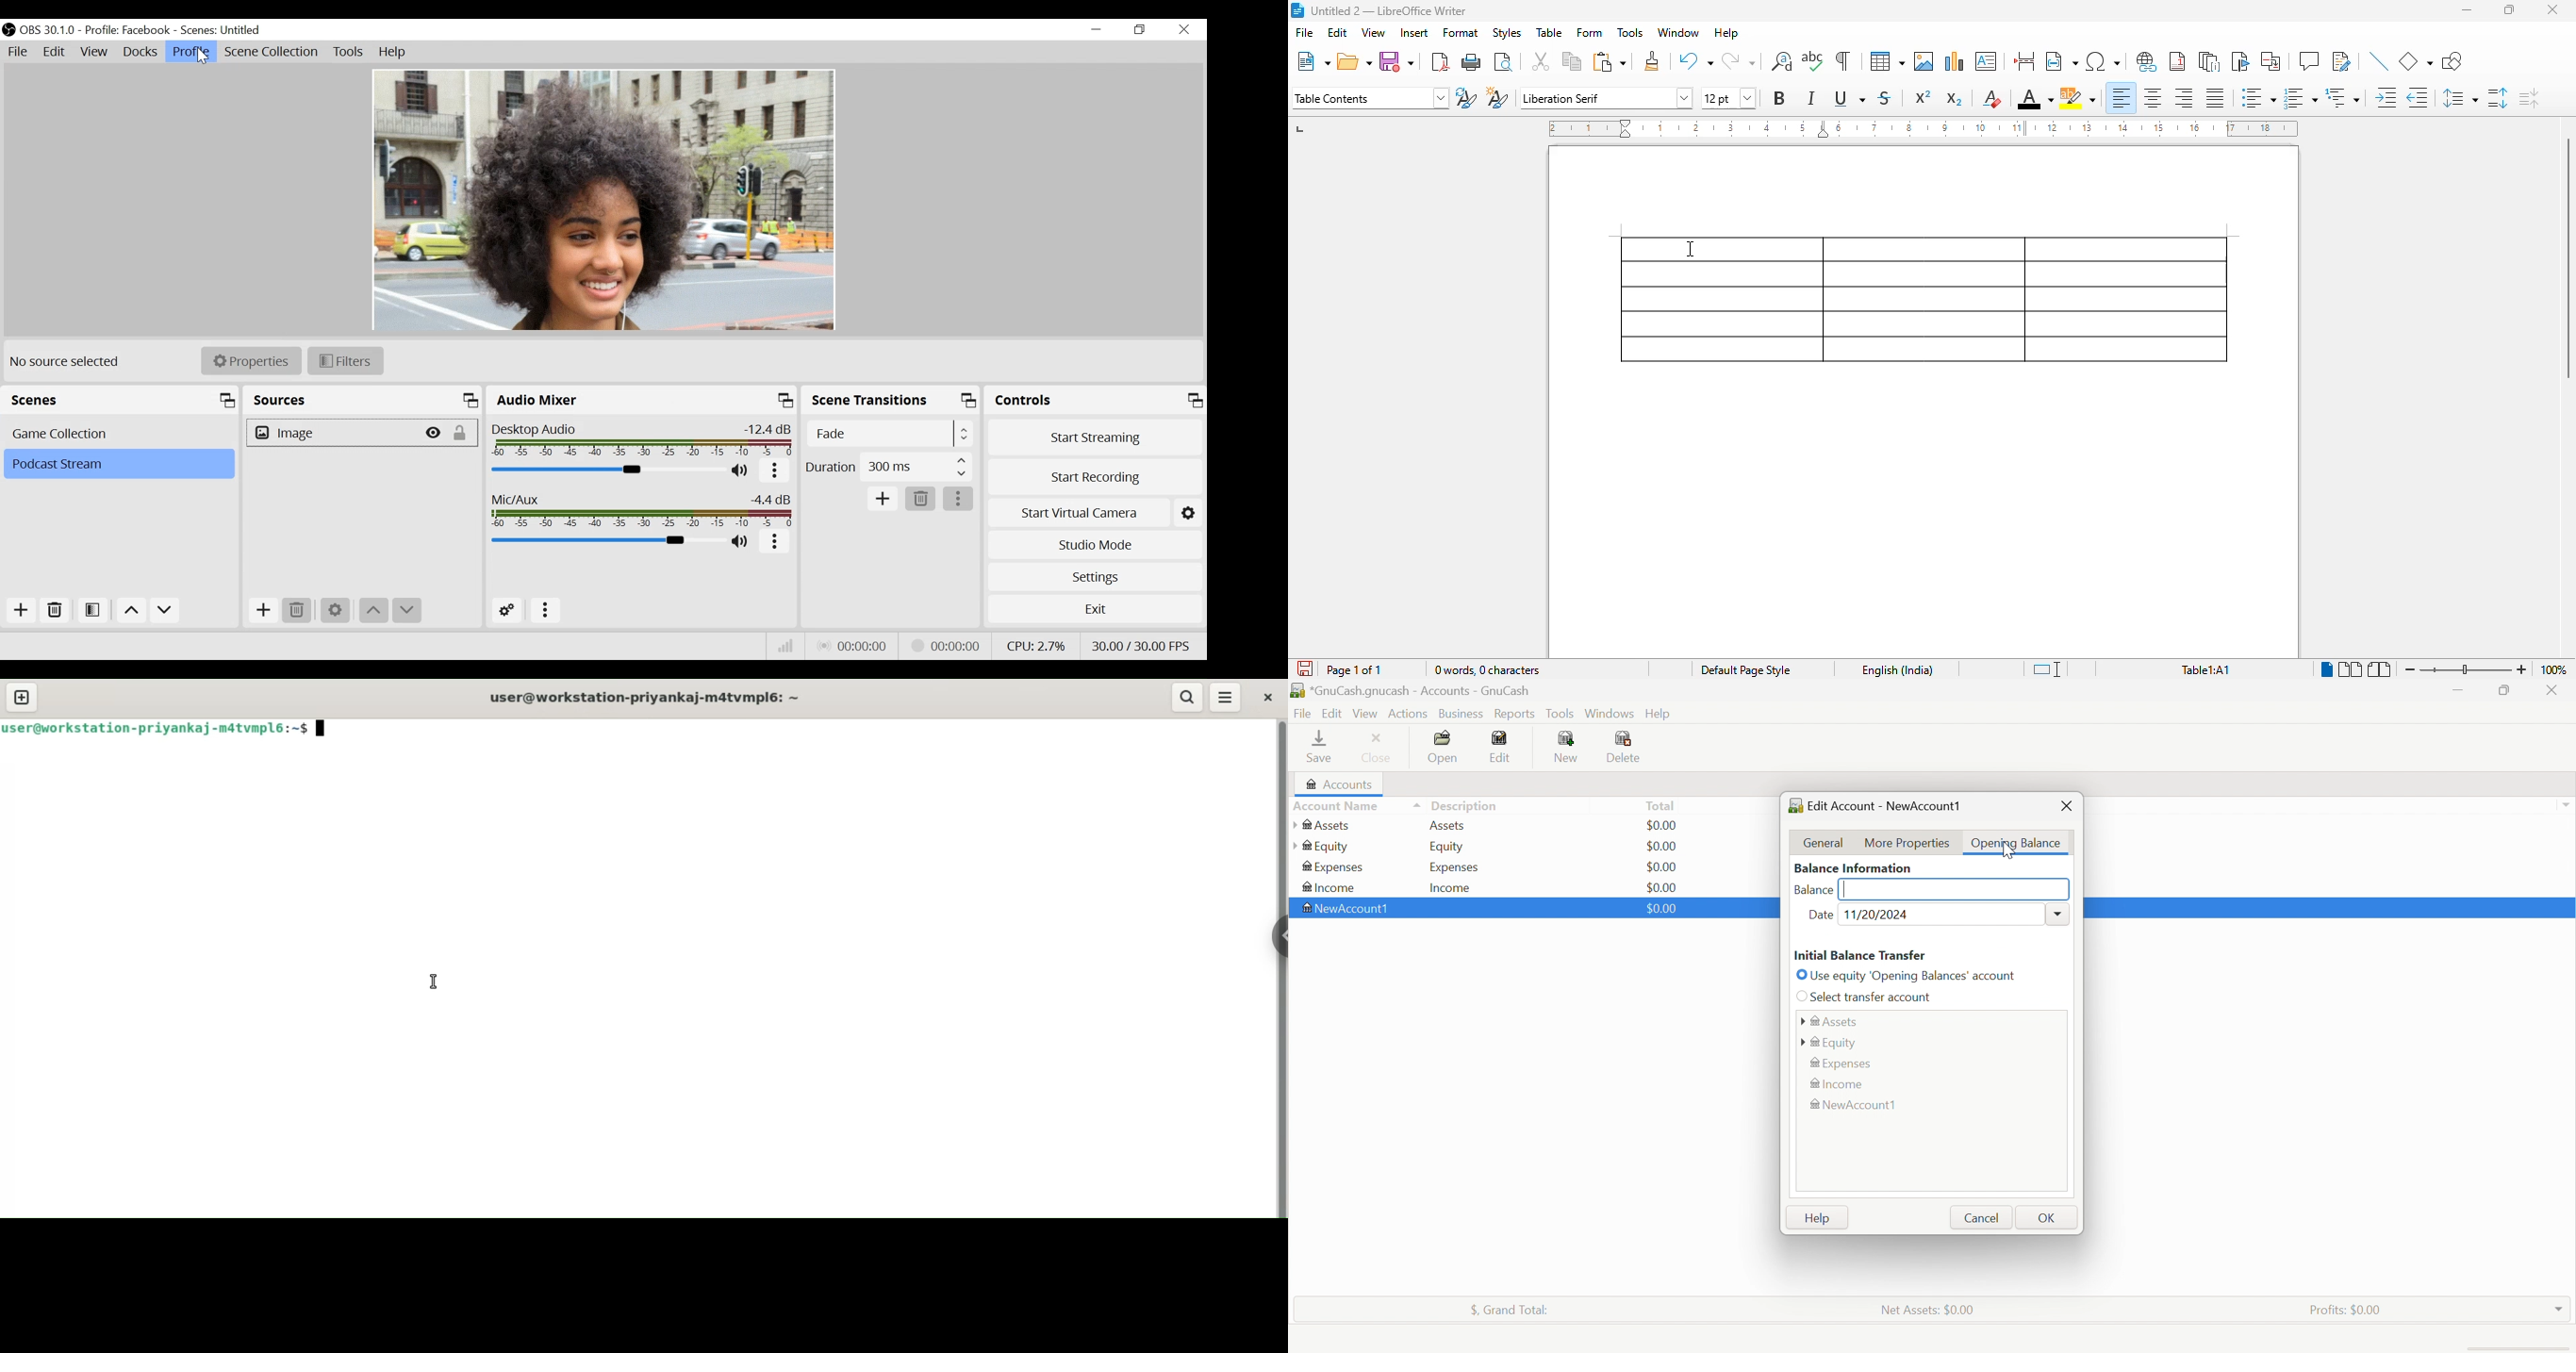 This screenshot has height=1372, width=2576. I want to click on (un)mute, so click(742, 542).